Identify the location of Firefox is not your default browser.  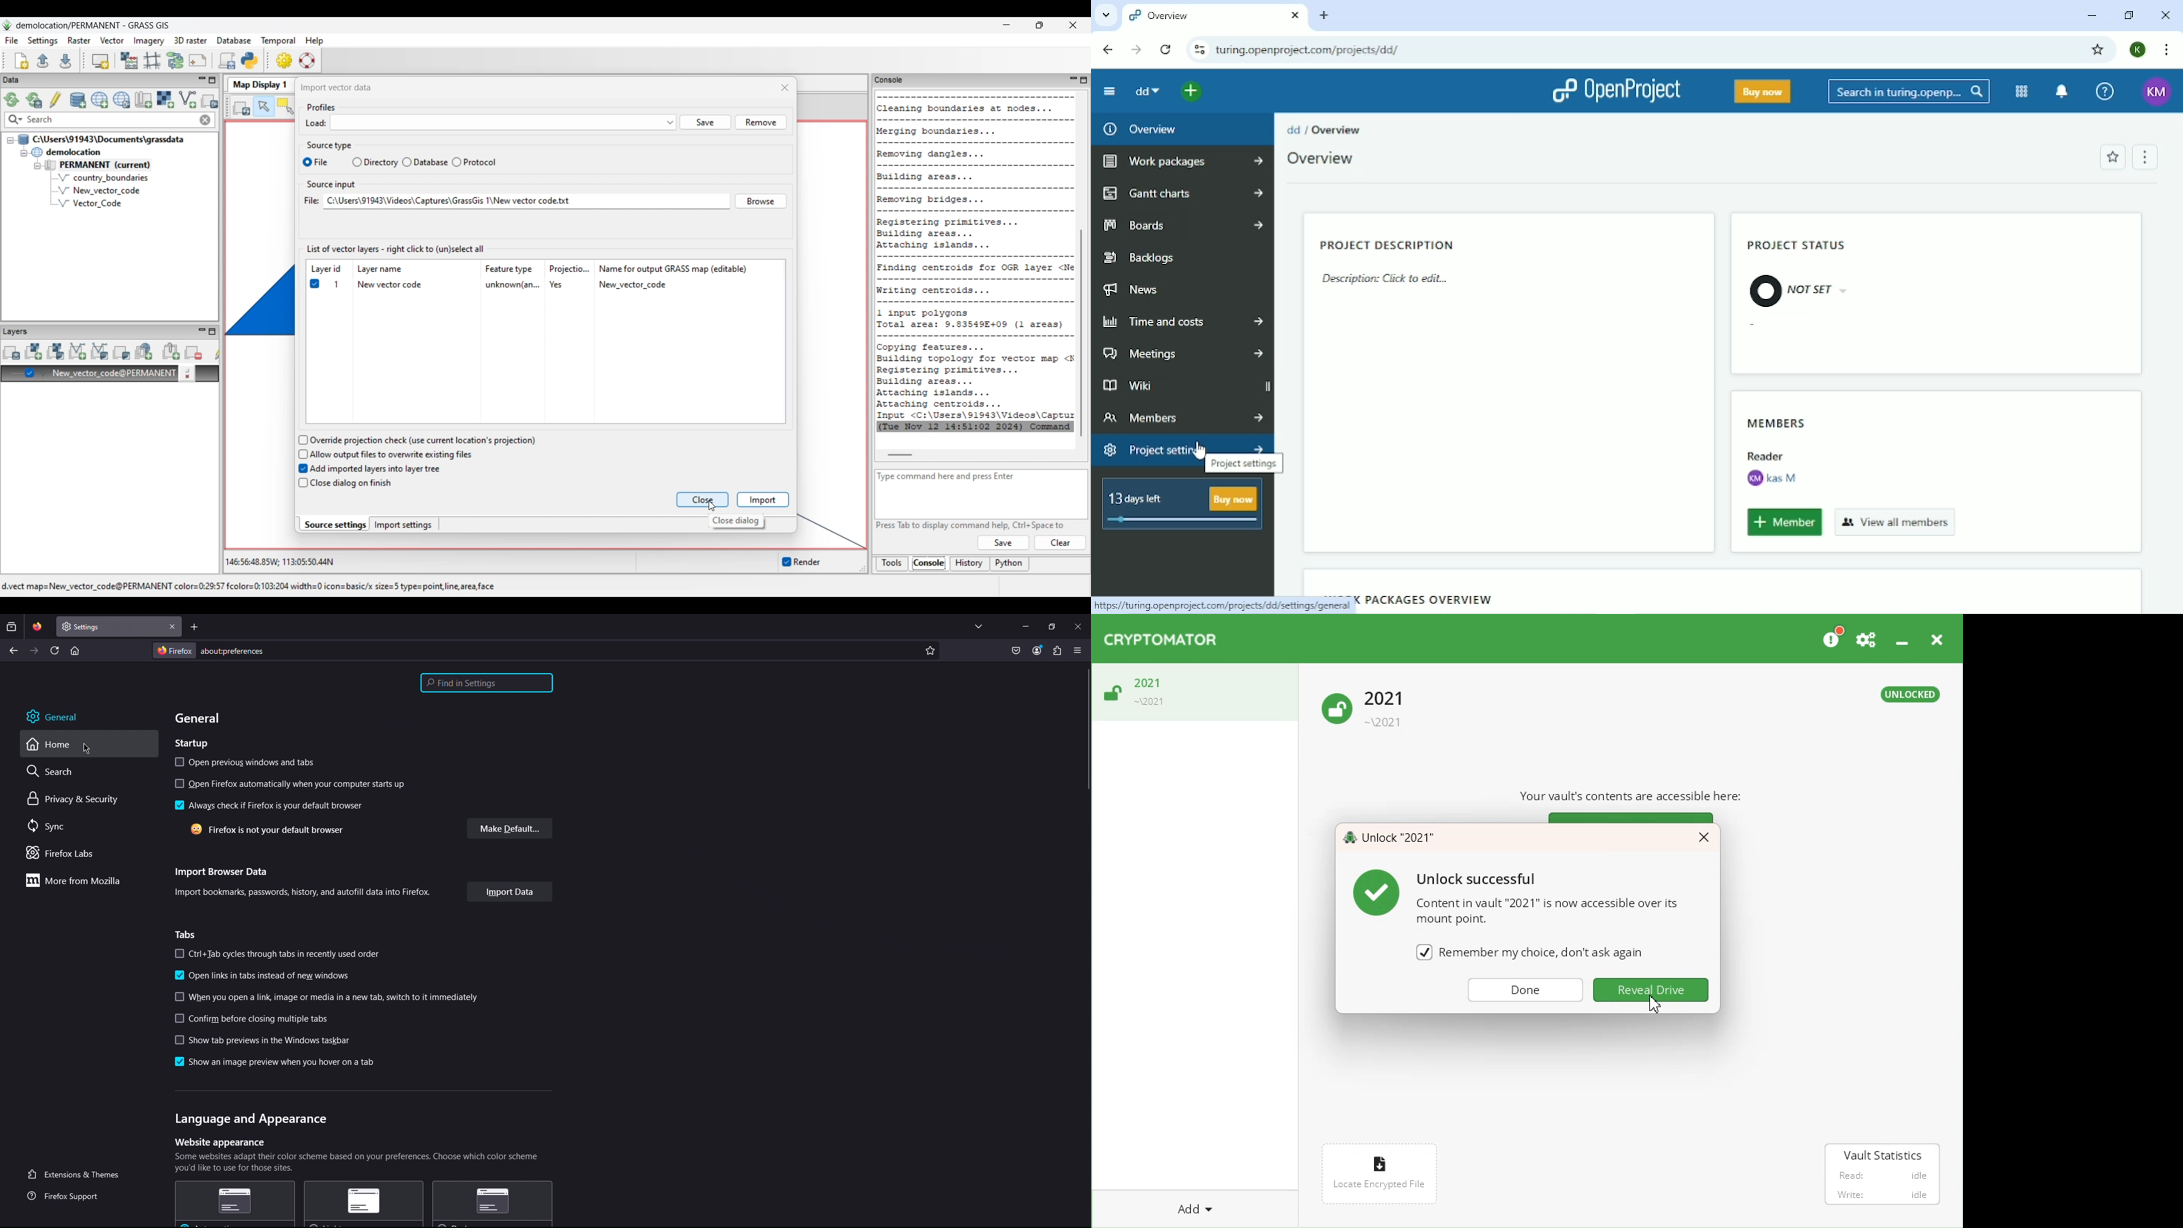
(267, 829).